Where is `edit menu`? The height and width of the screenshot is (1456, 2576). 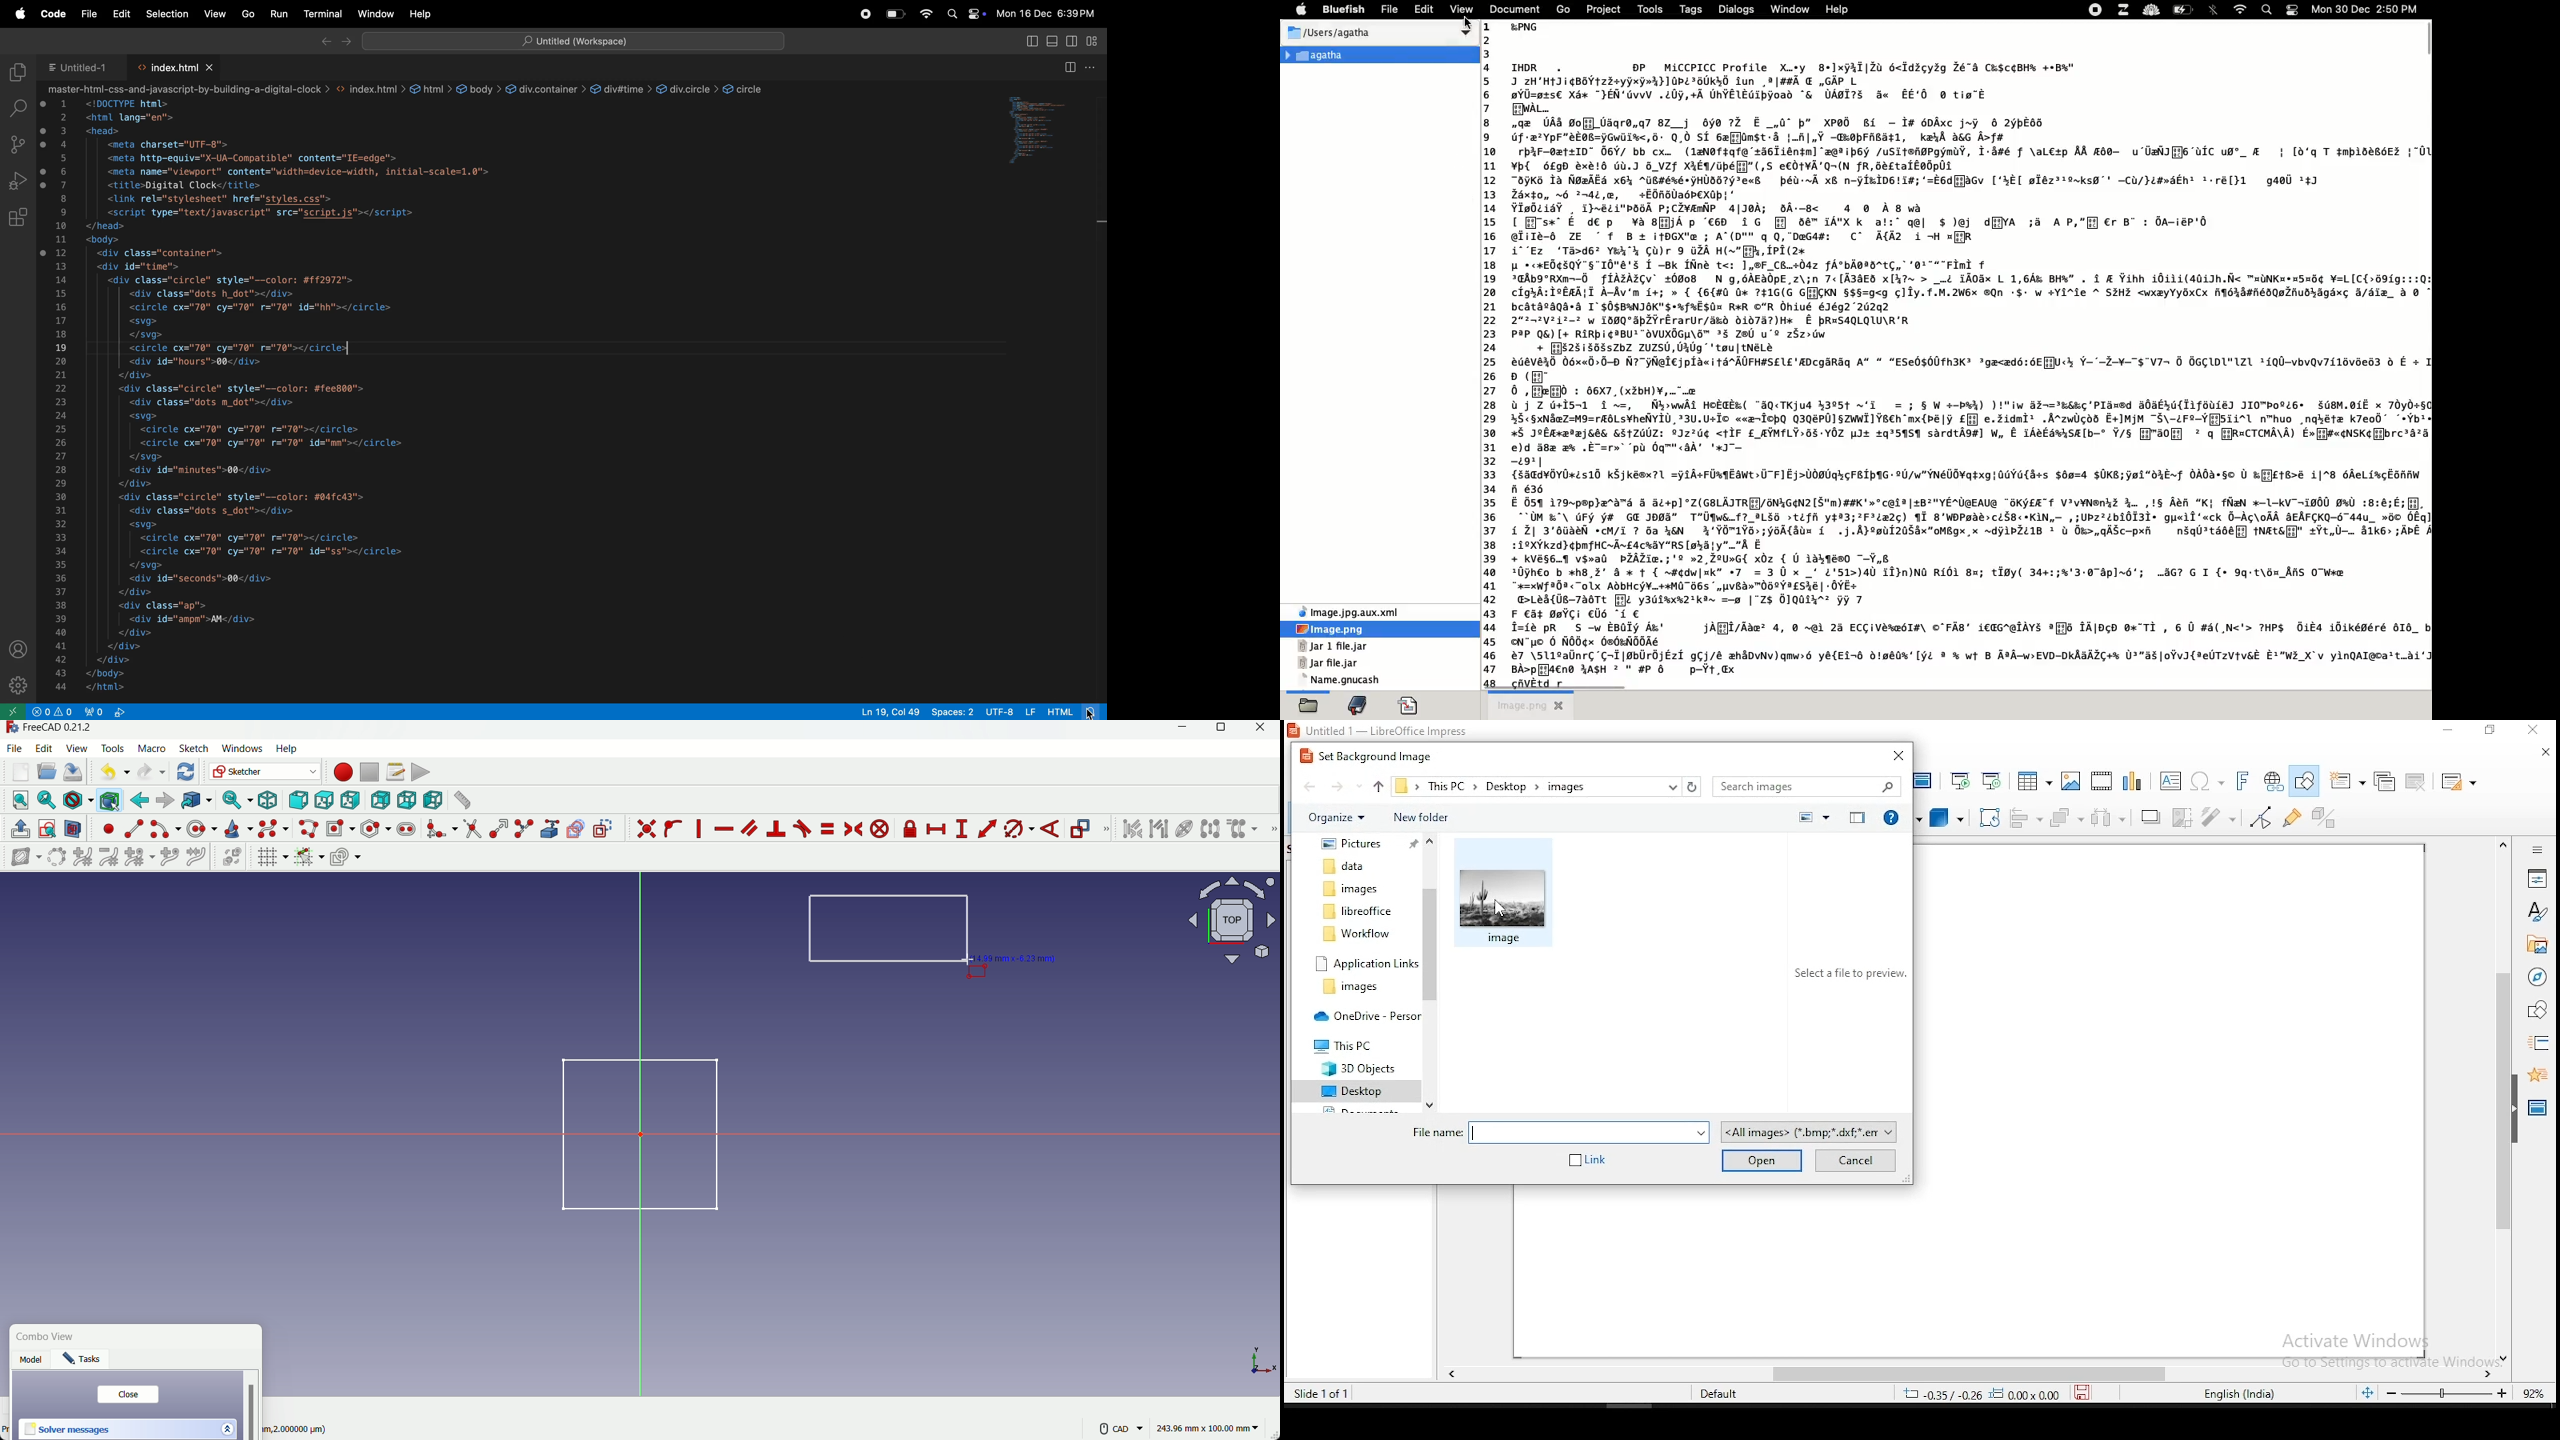
edit menu is located at coordinates (45, 747).